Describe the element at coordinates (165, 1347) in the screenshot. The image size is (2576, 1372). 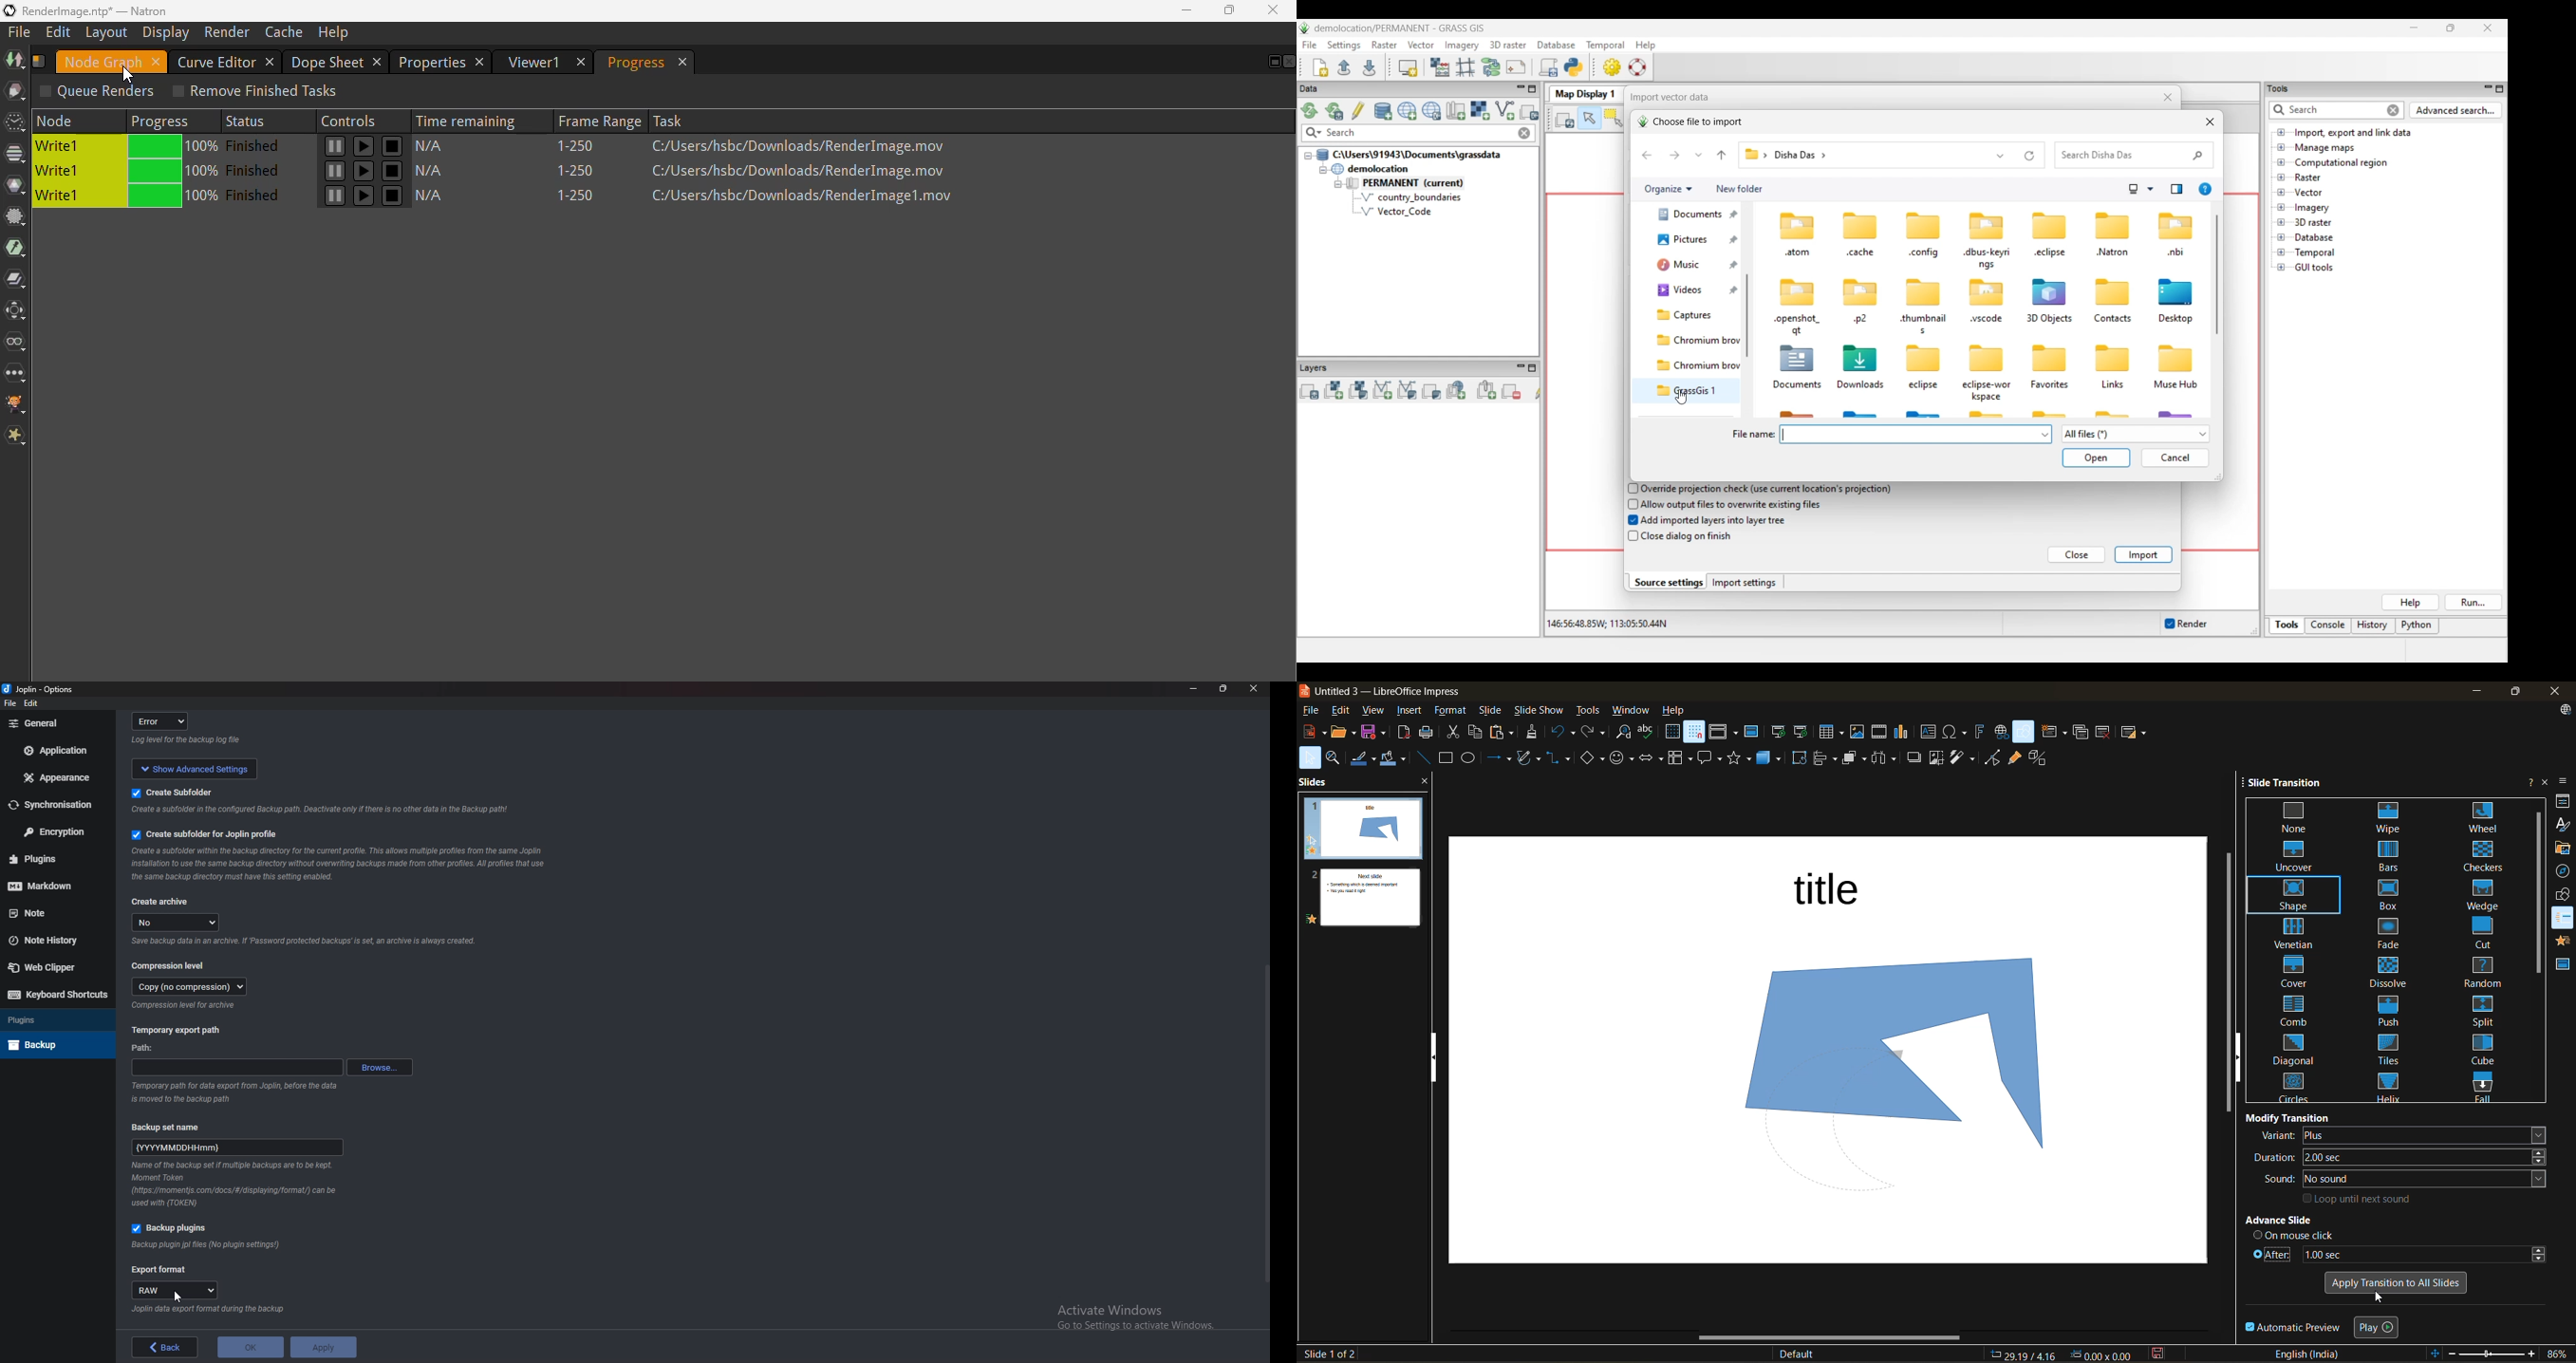
I see `back` at that location.